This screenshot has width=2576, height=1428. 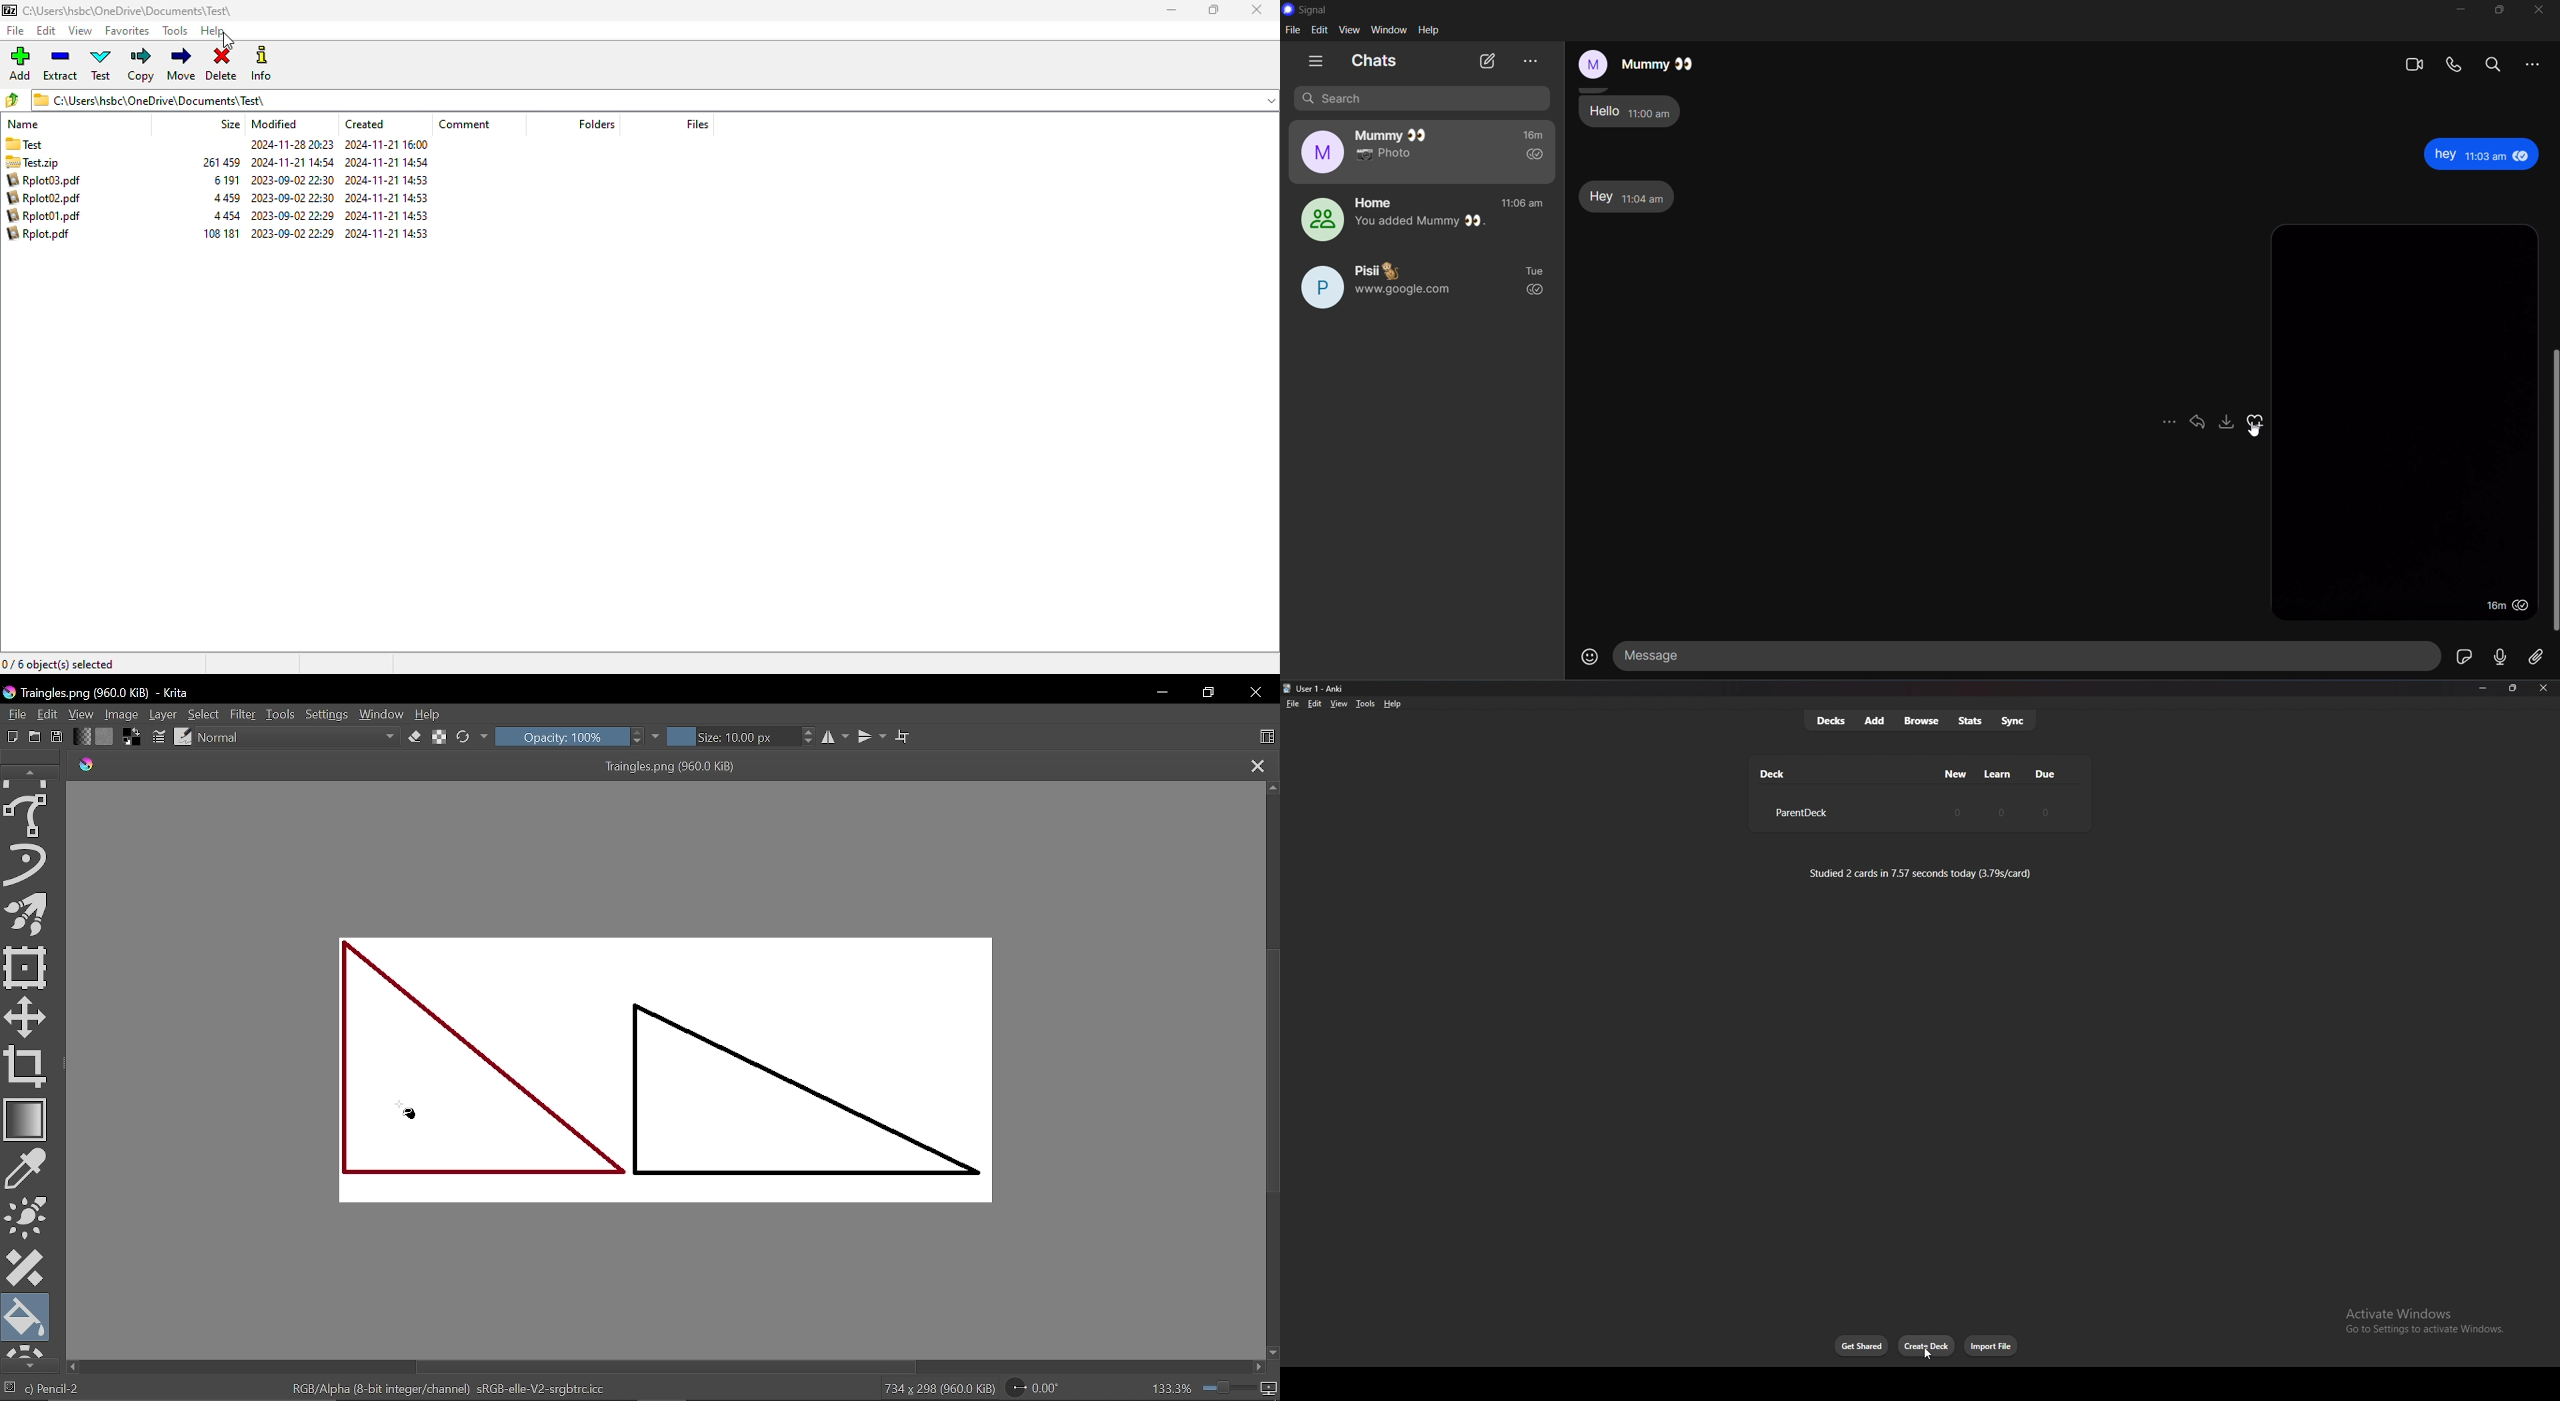 What do you see at coordinates (1352, 30) in the screenshot?
I see `view` at bounding box center [1352, 30].